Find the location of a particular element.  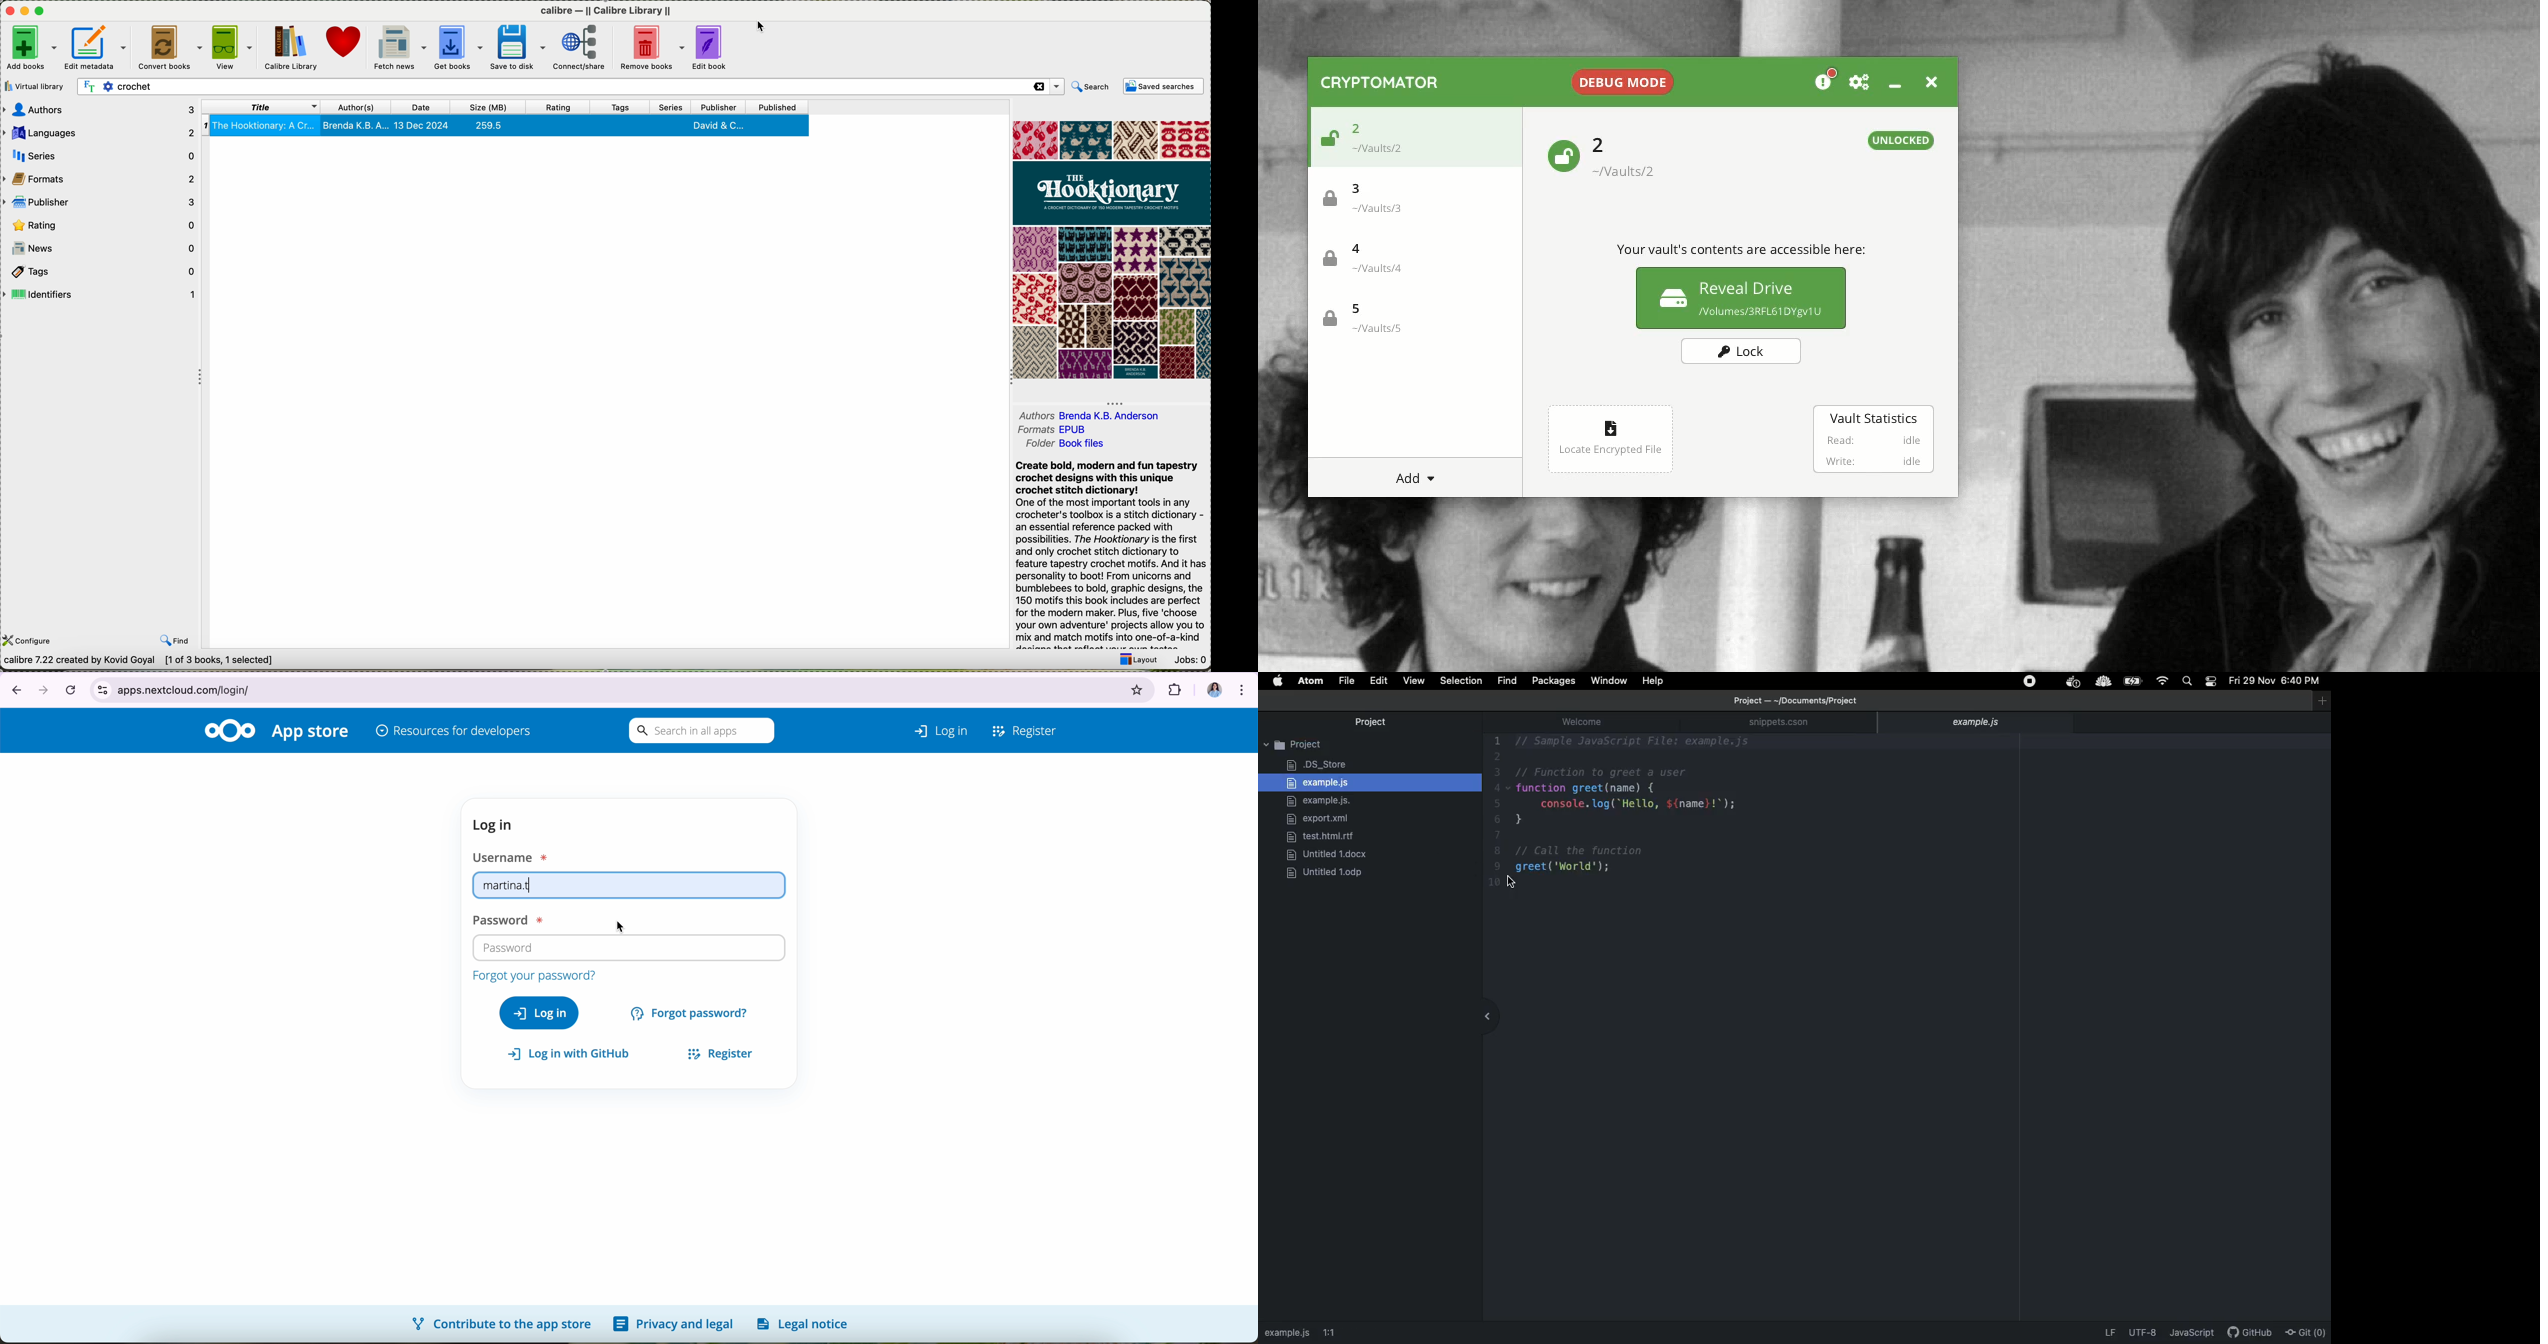

password  is located at coordinates (509, 947).